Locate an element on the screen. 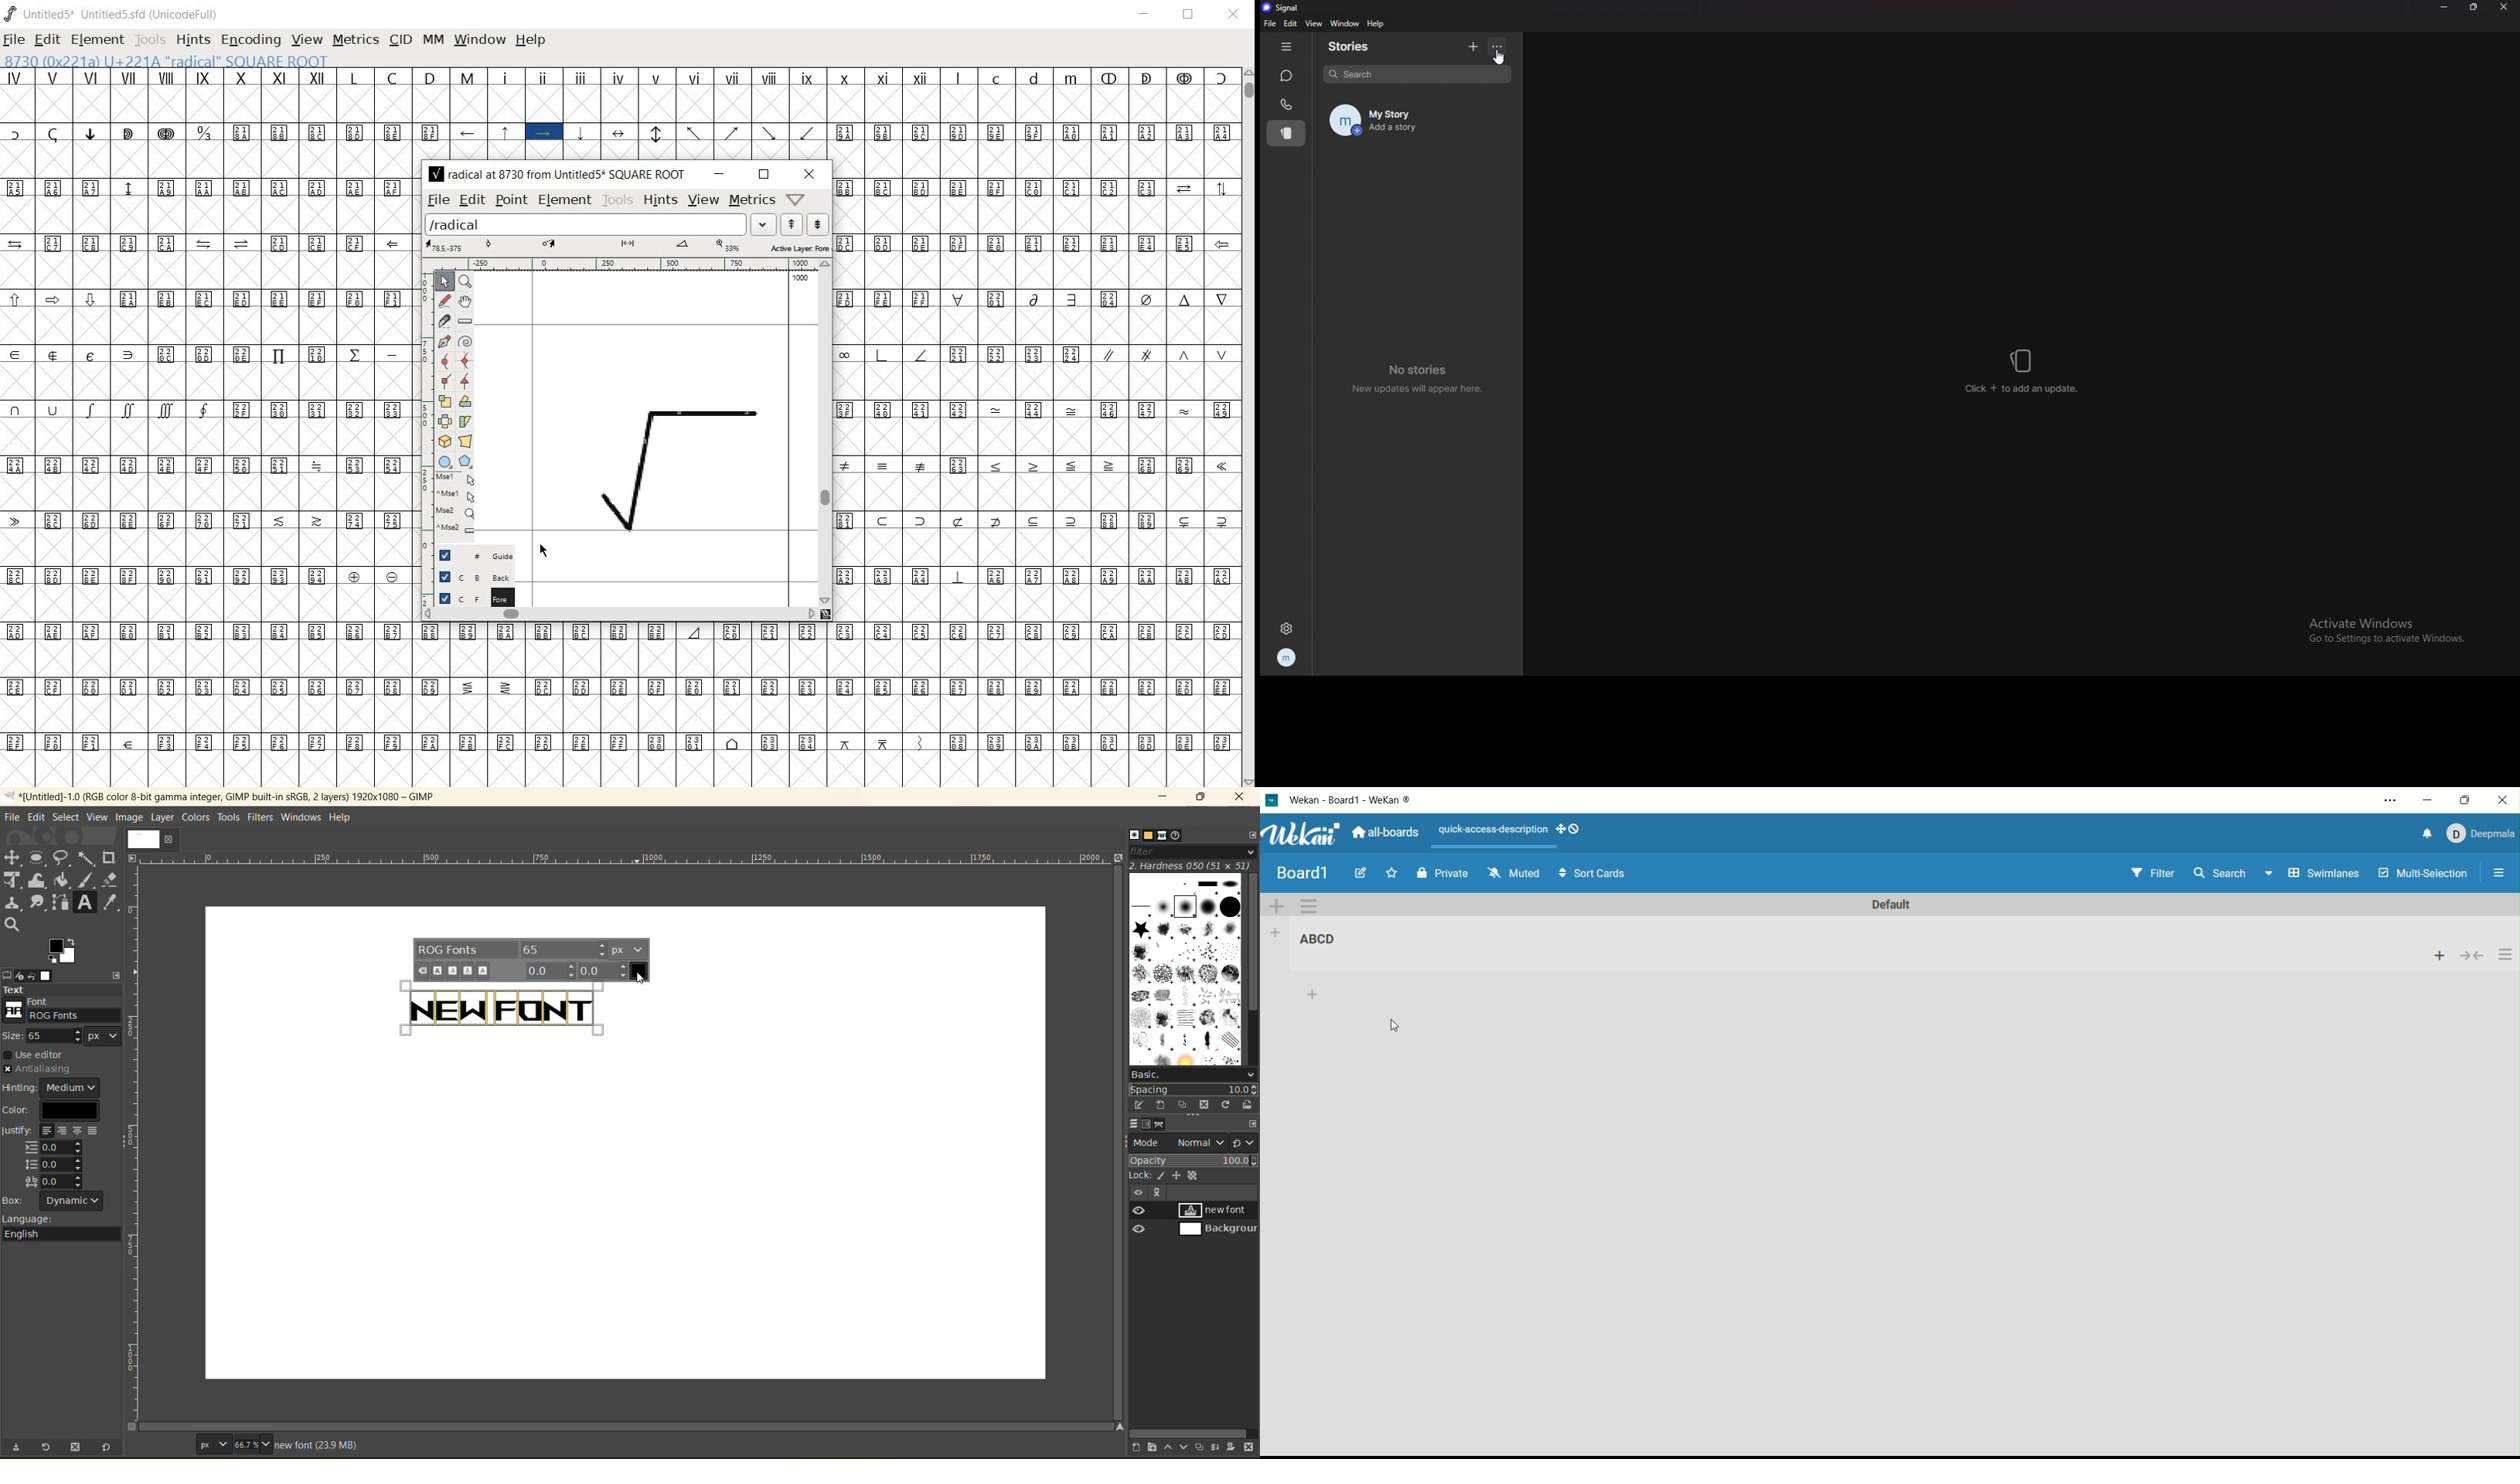 The width and height of the screenshot is (2520, 1484). text is located at coordinates (1489, 830).